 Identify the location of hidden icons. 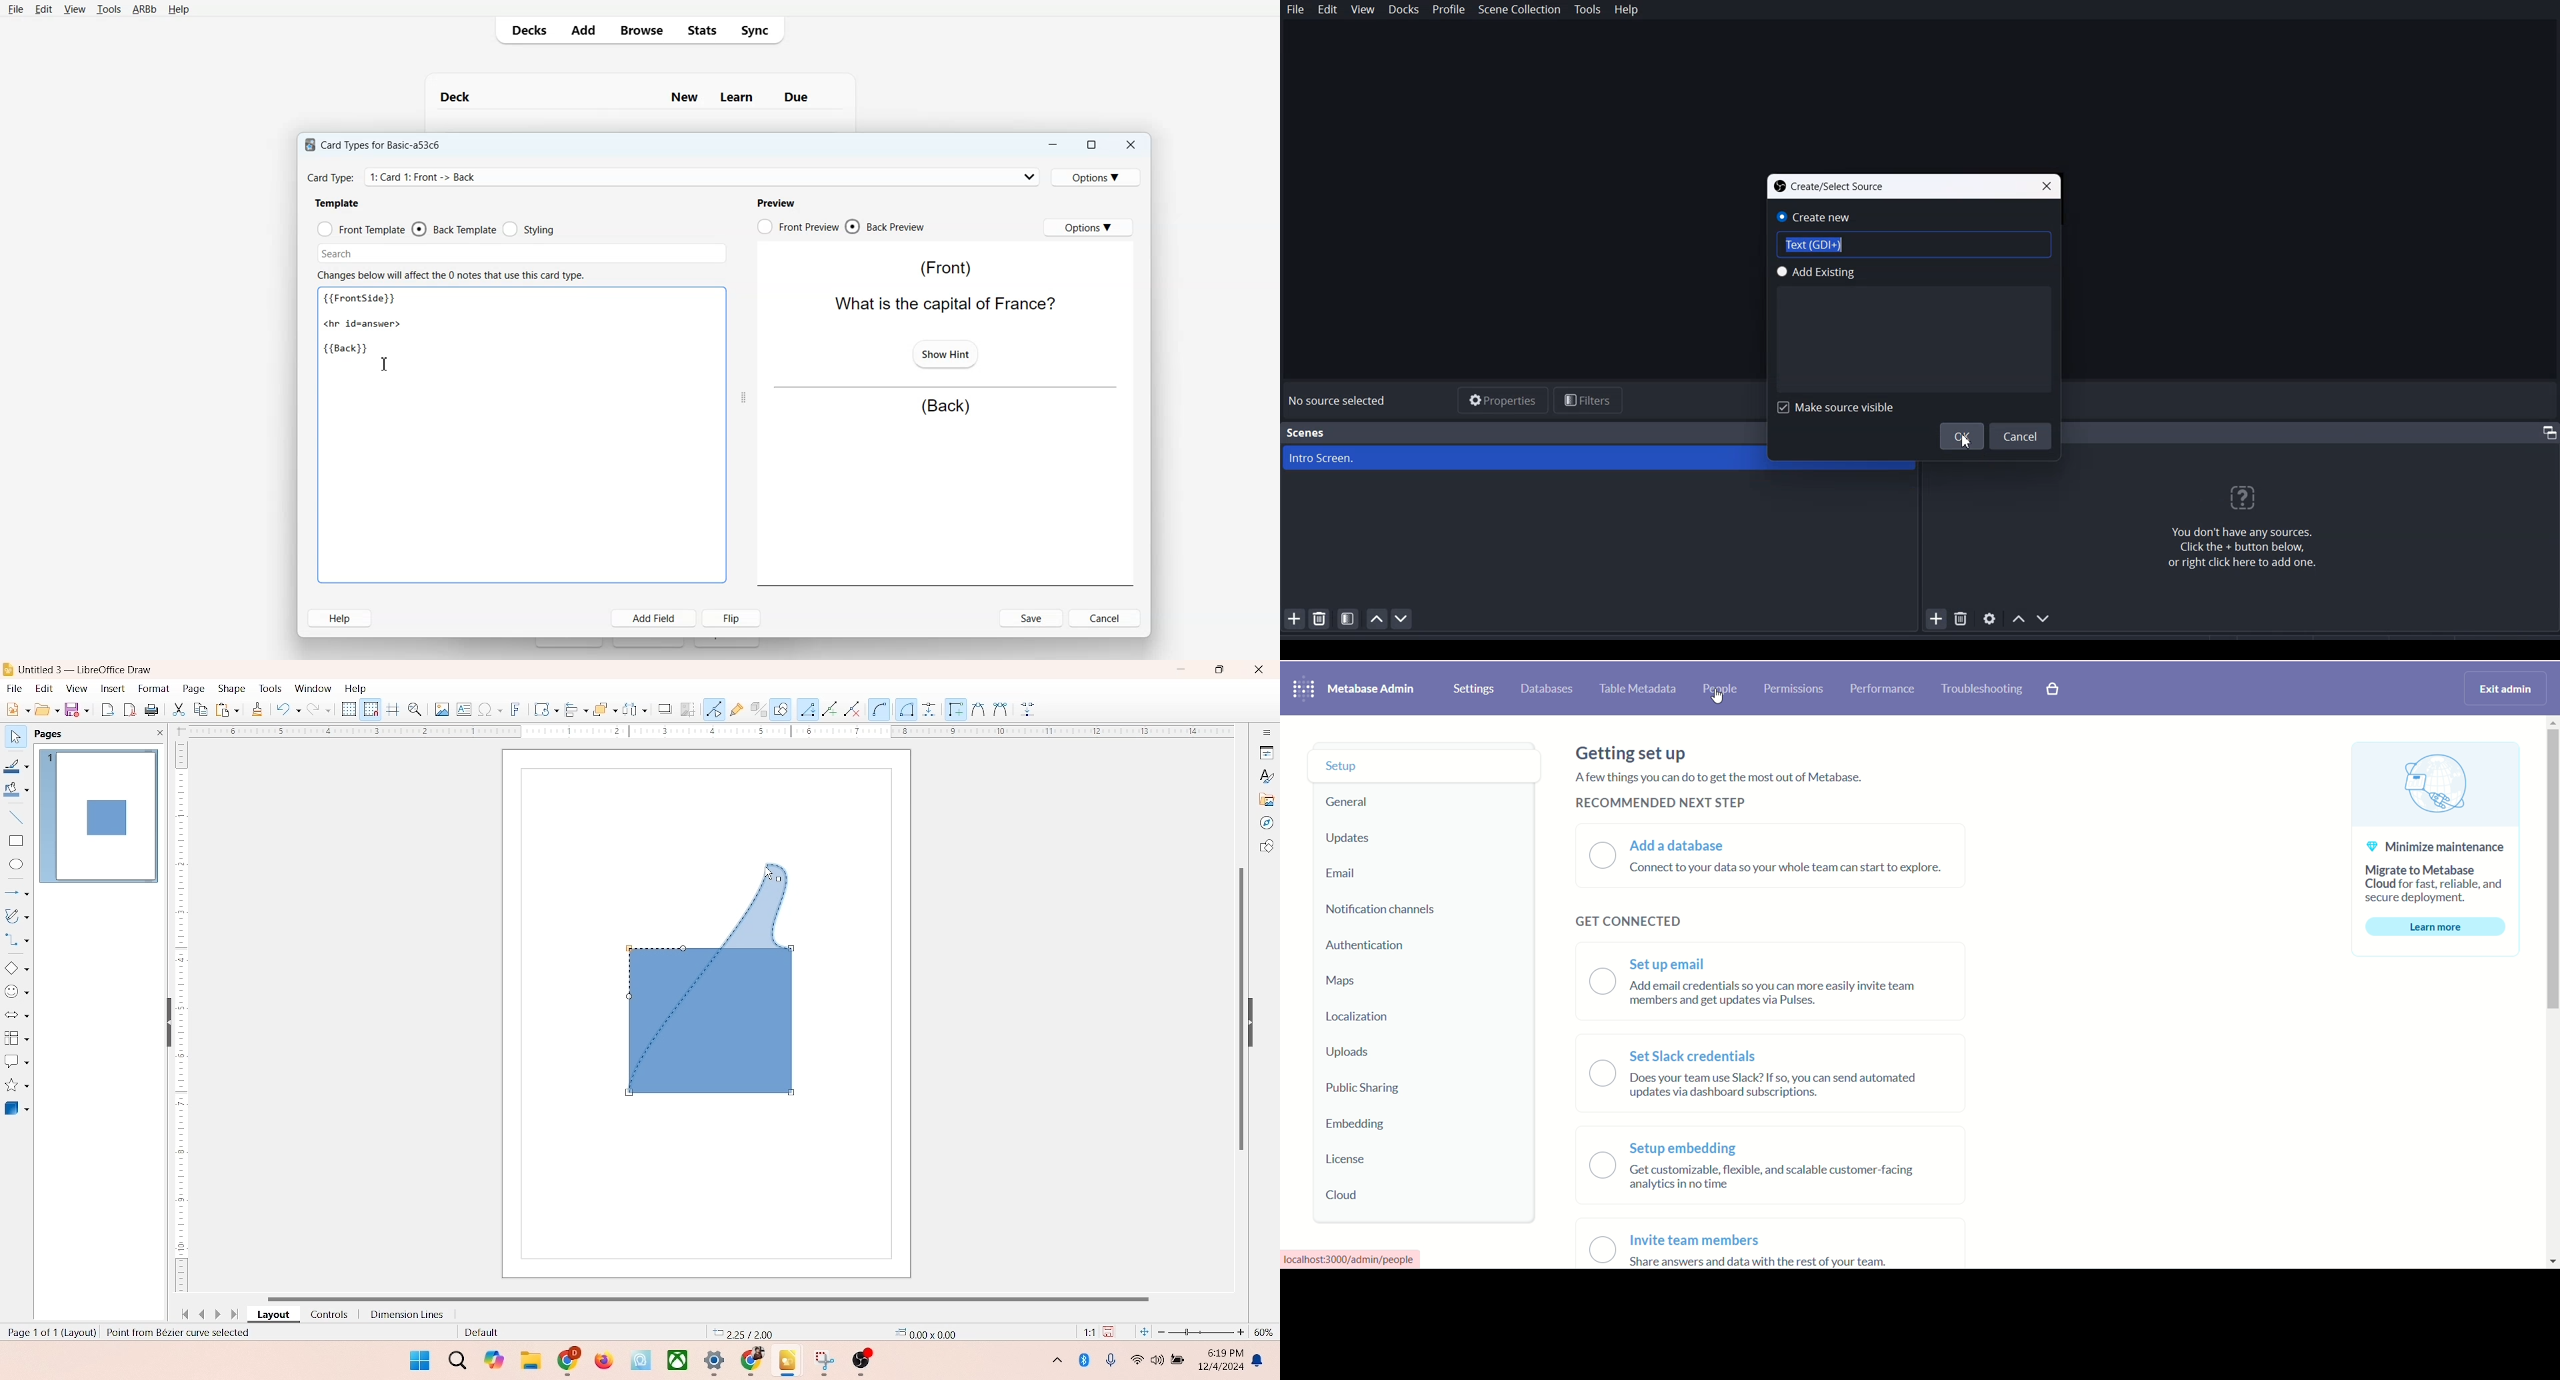
(1047, 1363).